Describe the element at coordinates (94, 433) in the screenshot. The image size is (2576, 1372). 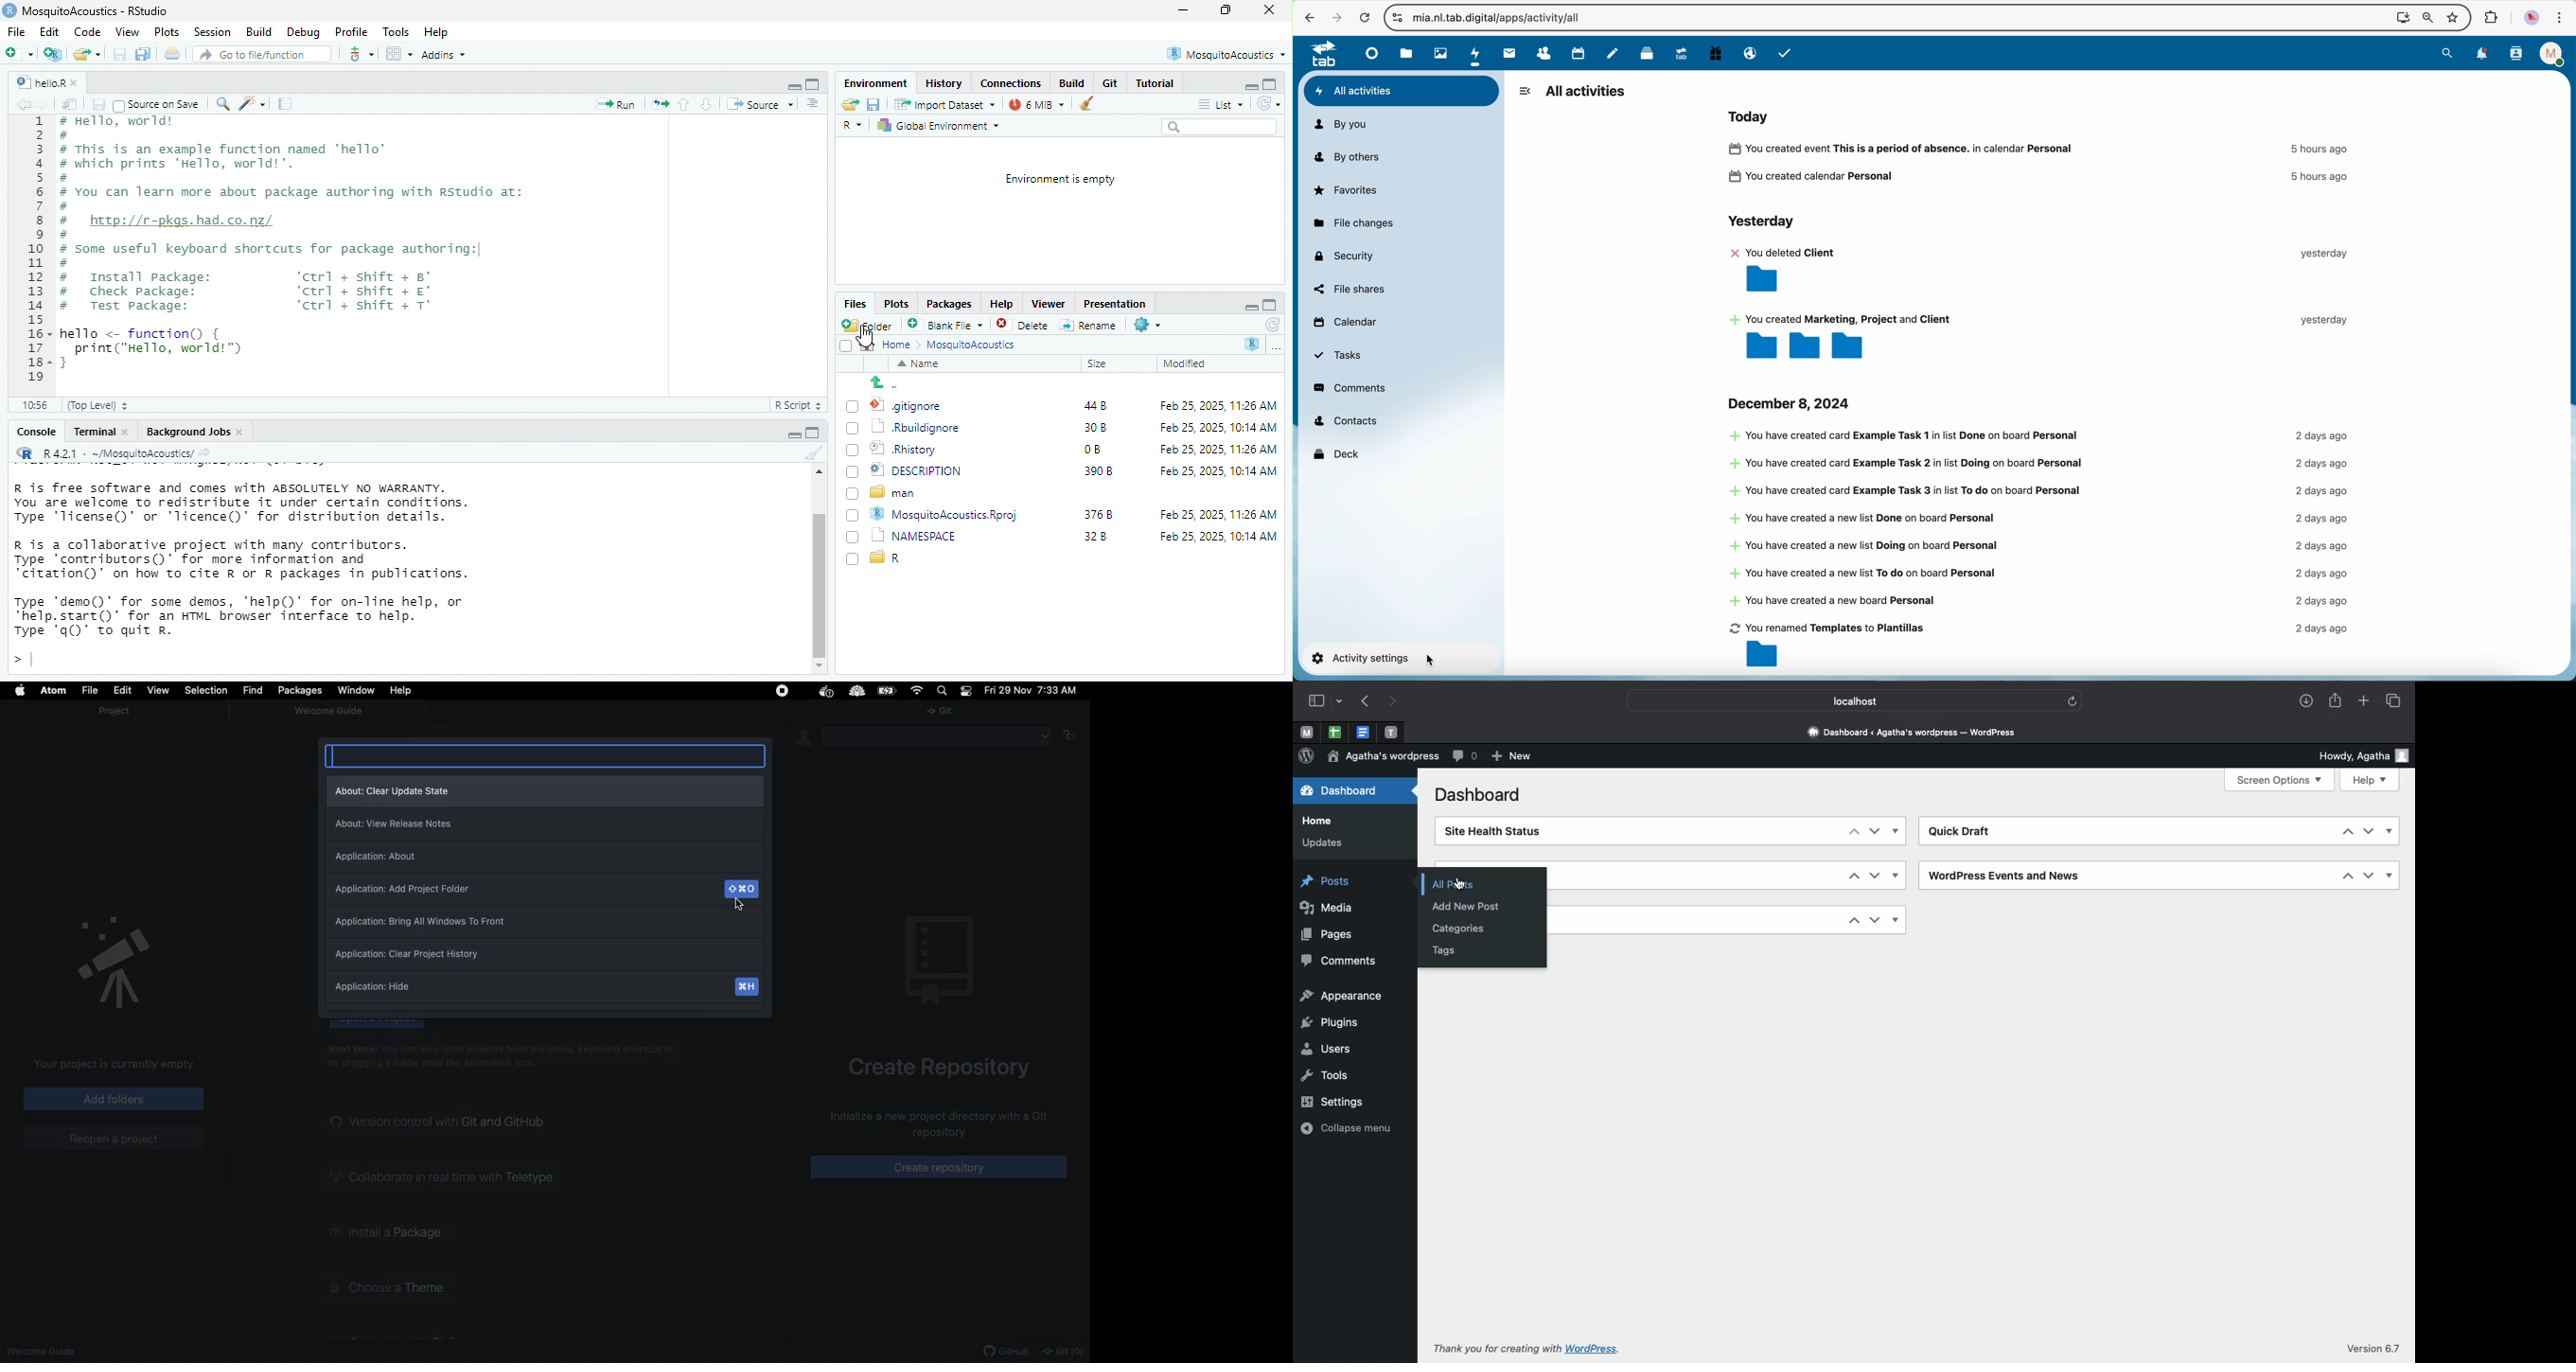
I see `Terminal` at that location.